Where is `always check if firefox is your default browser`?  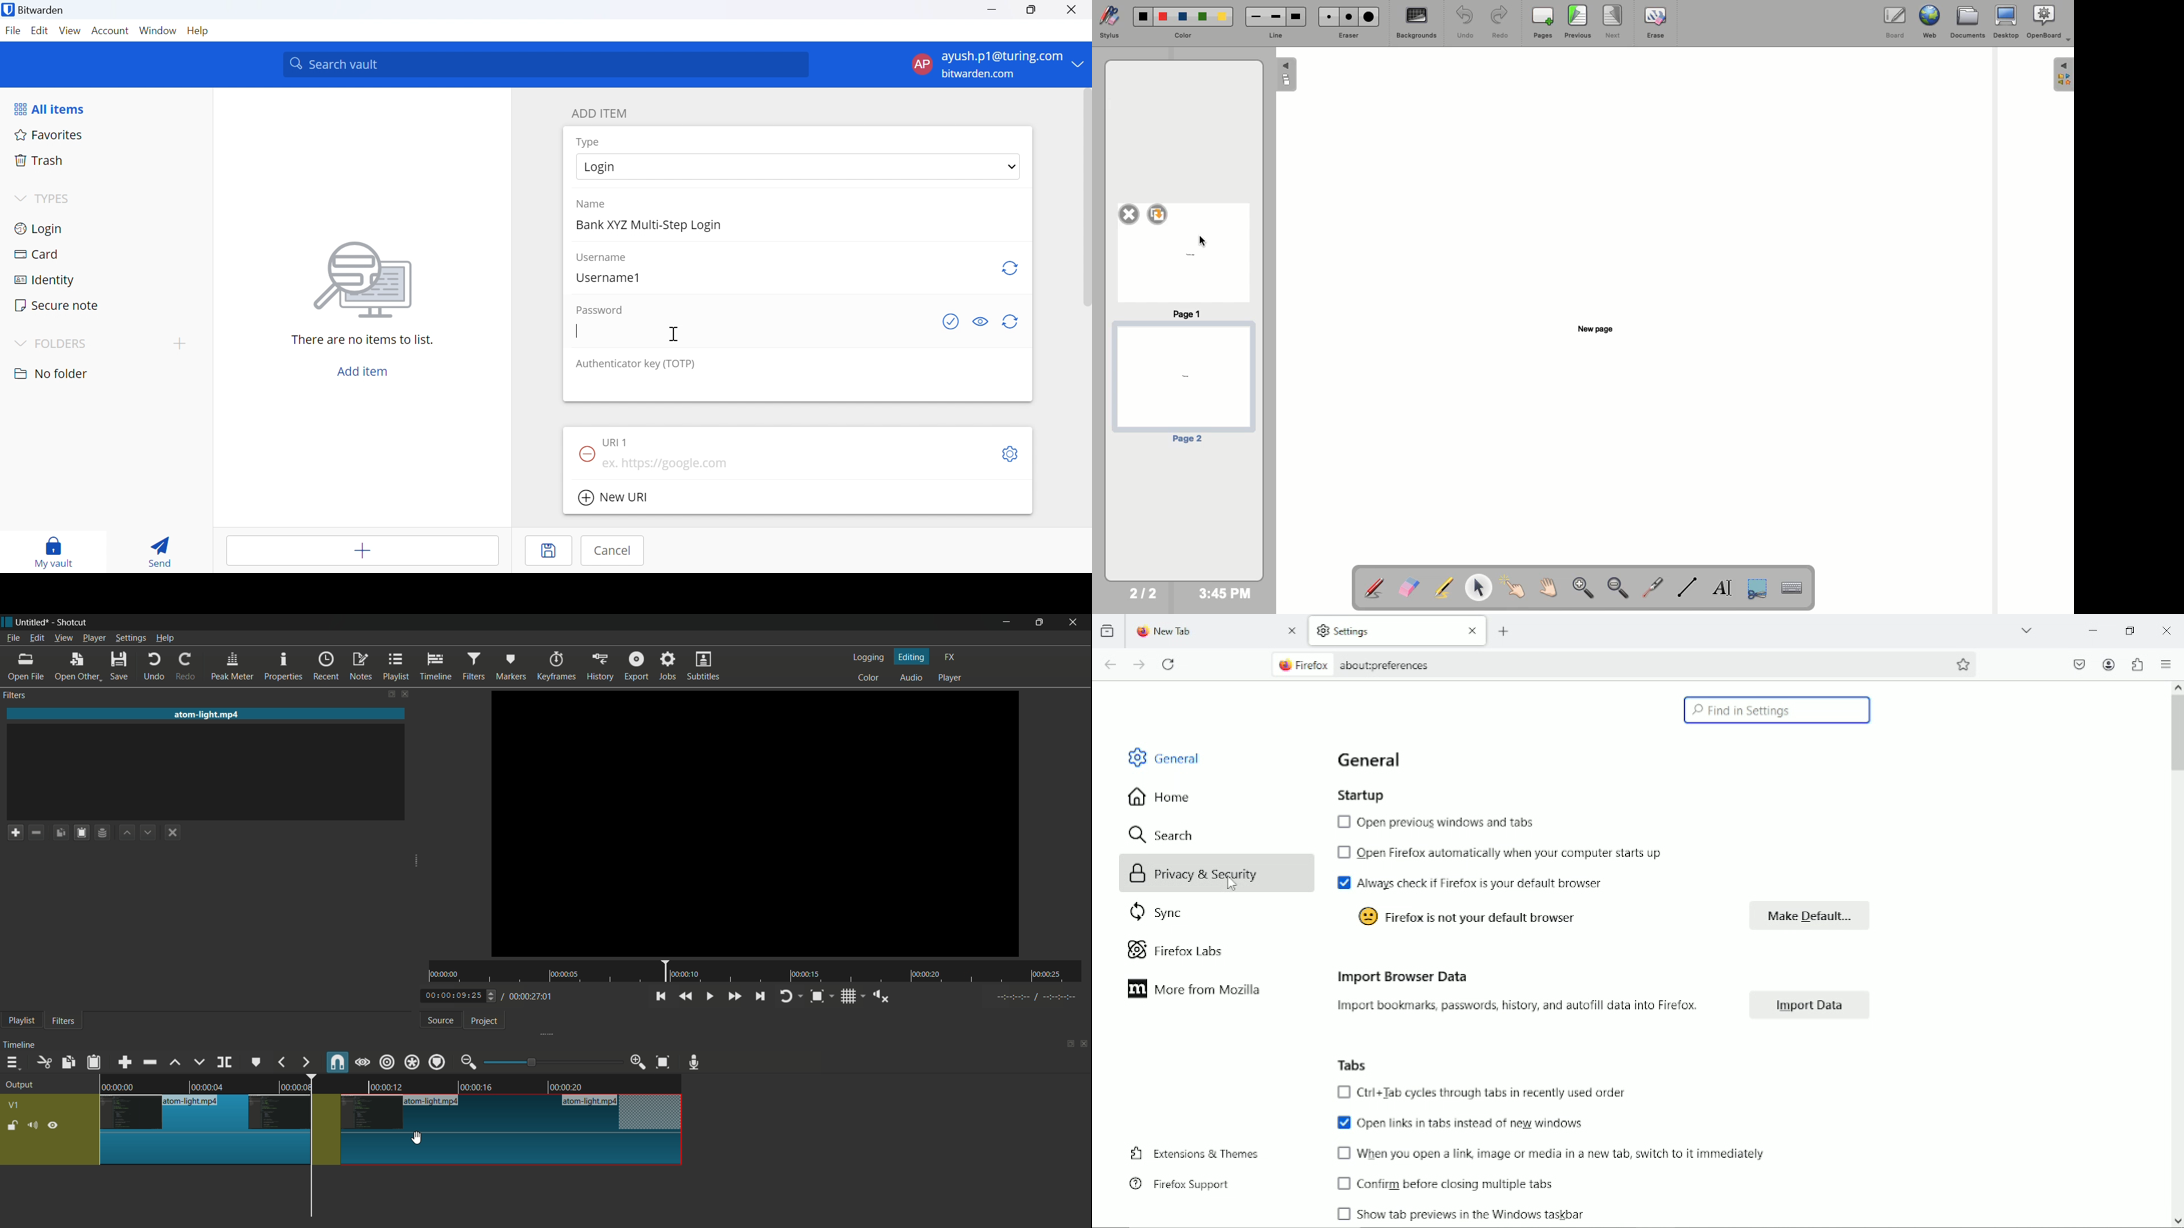 always check if firefox is your default browser is located at coordinates (1495, 885).